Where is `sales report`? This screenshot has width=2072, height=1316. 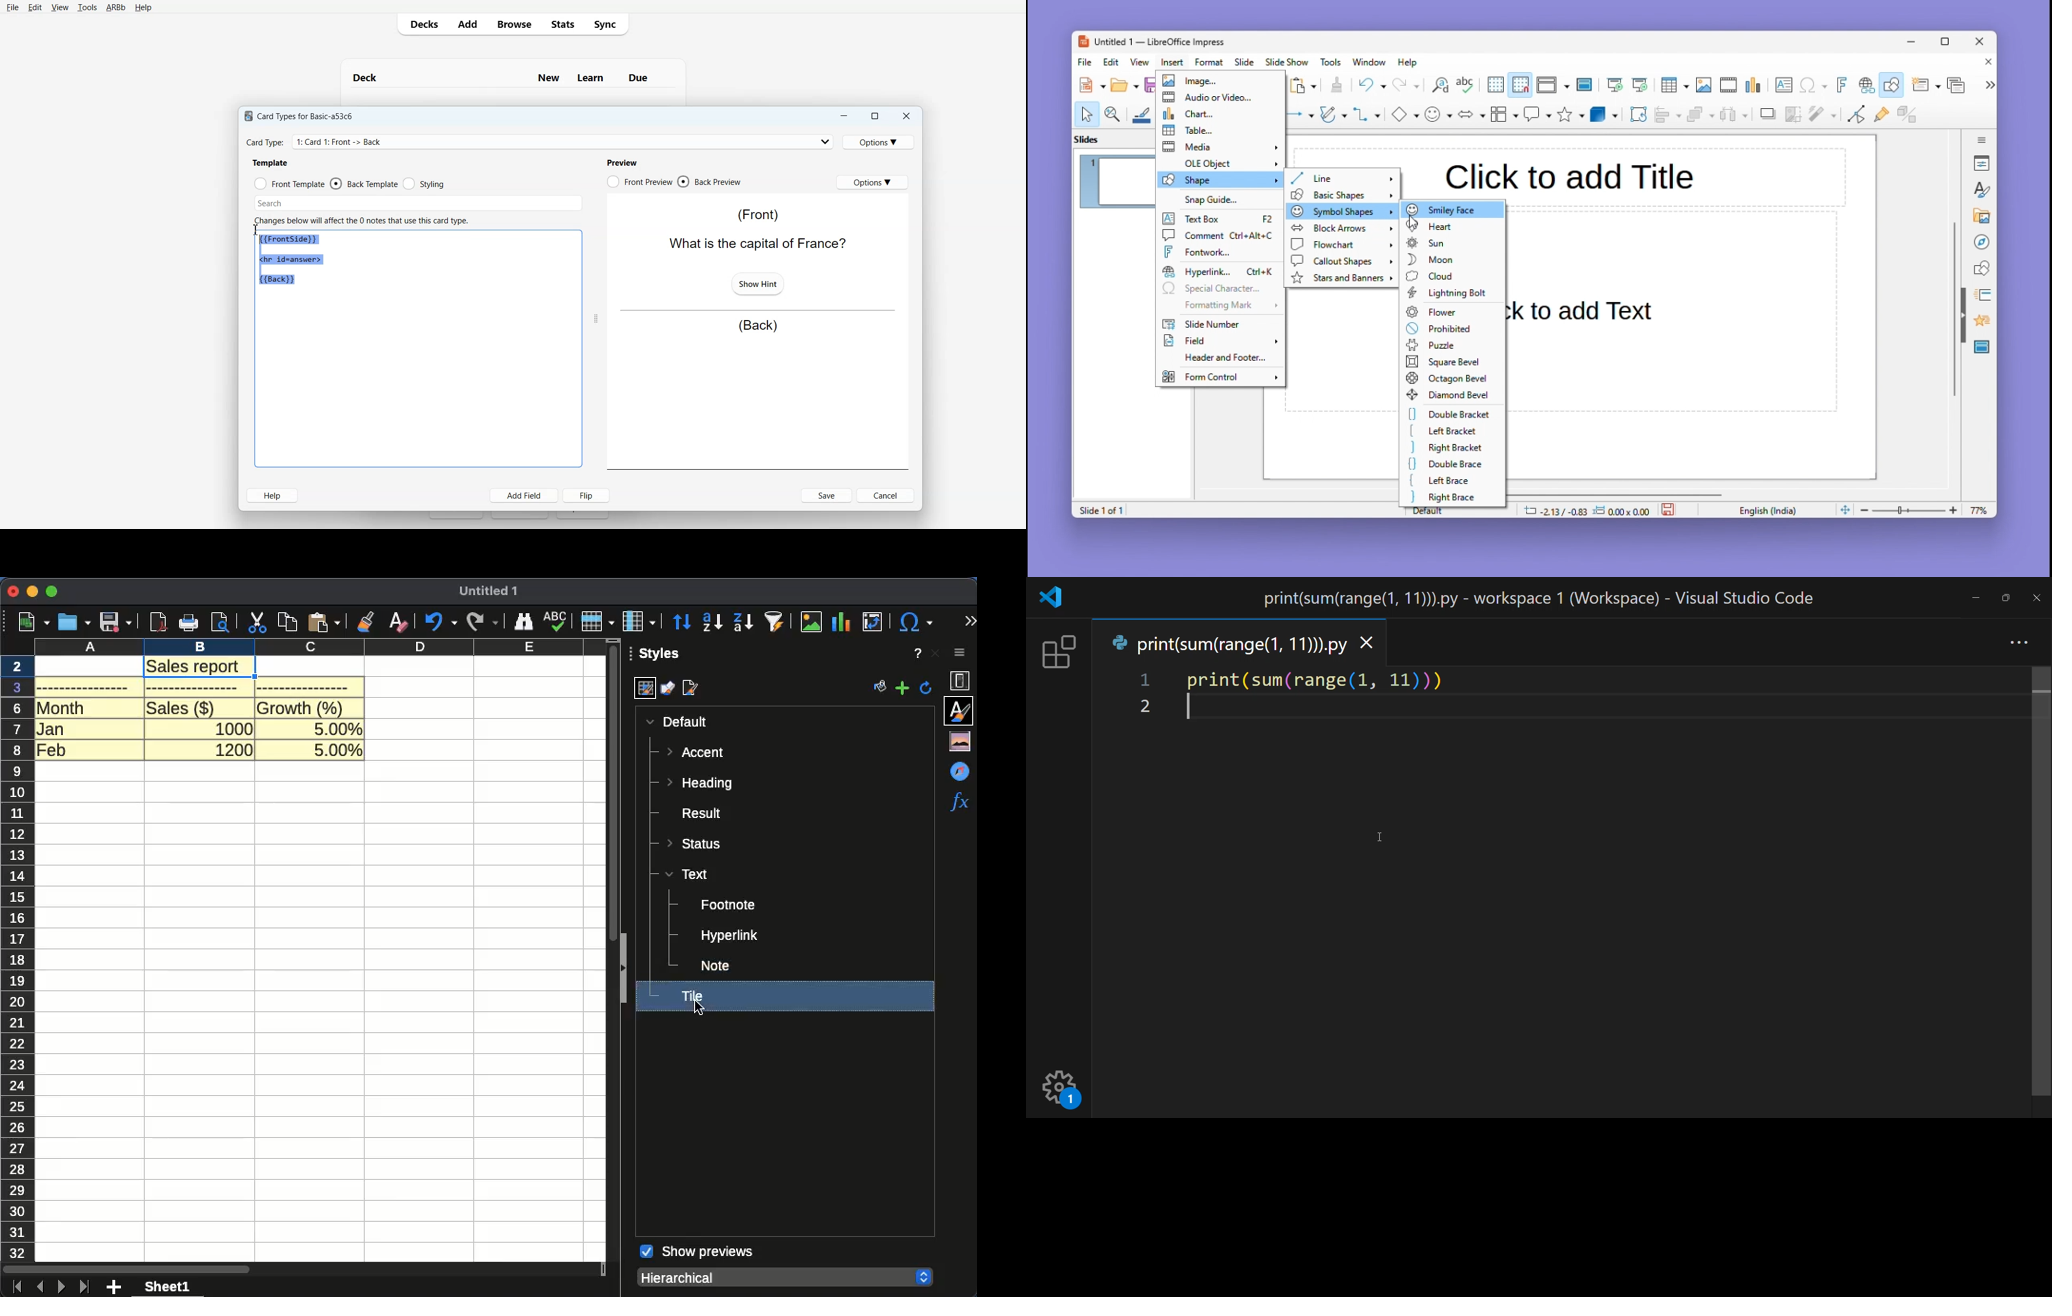 sales report is located at coordinates (200, 667).